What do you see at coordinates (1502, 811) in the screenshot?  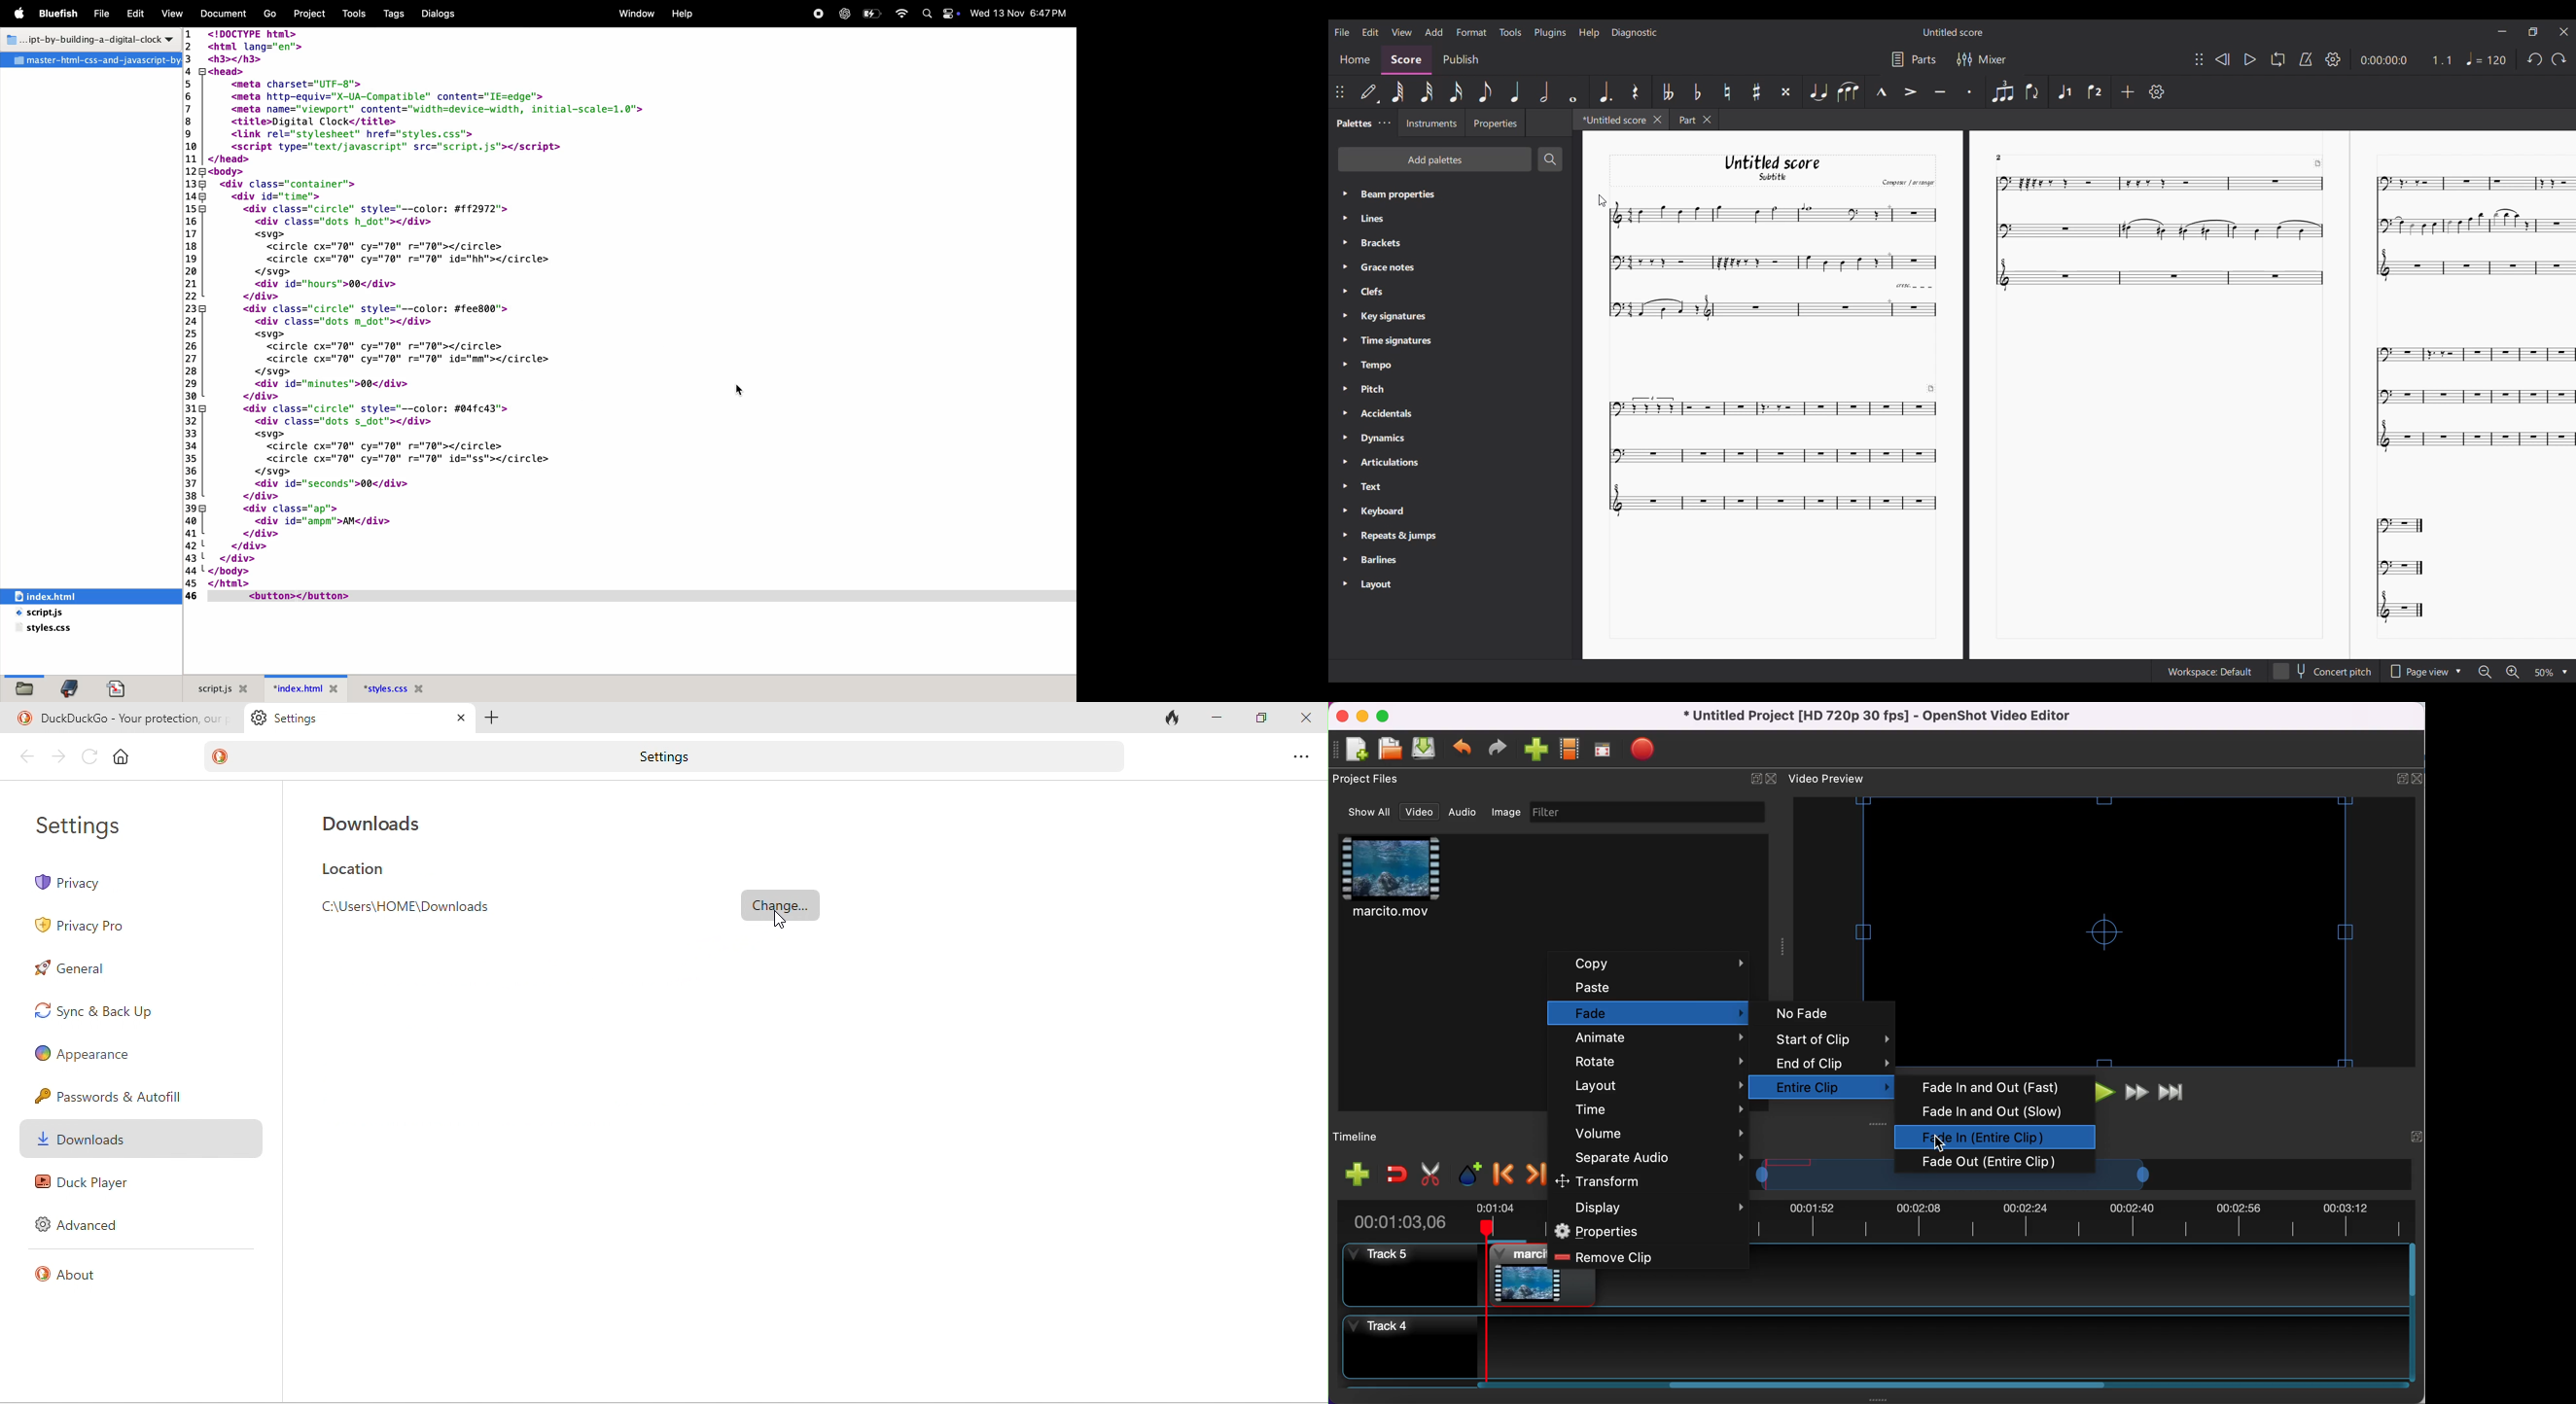 I see `image` at bounding box center [1502, 811].